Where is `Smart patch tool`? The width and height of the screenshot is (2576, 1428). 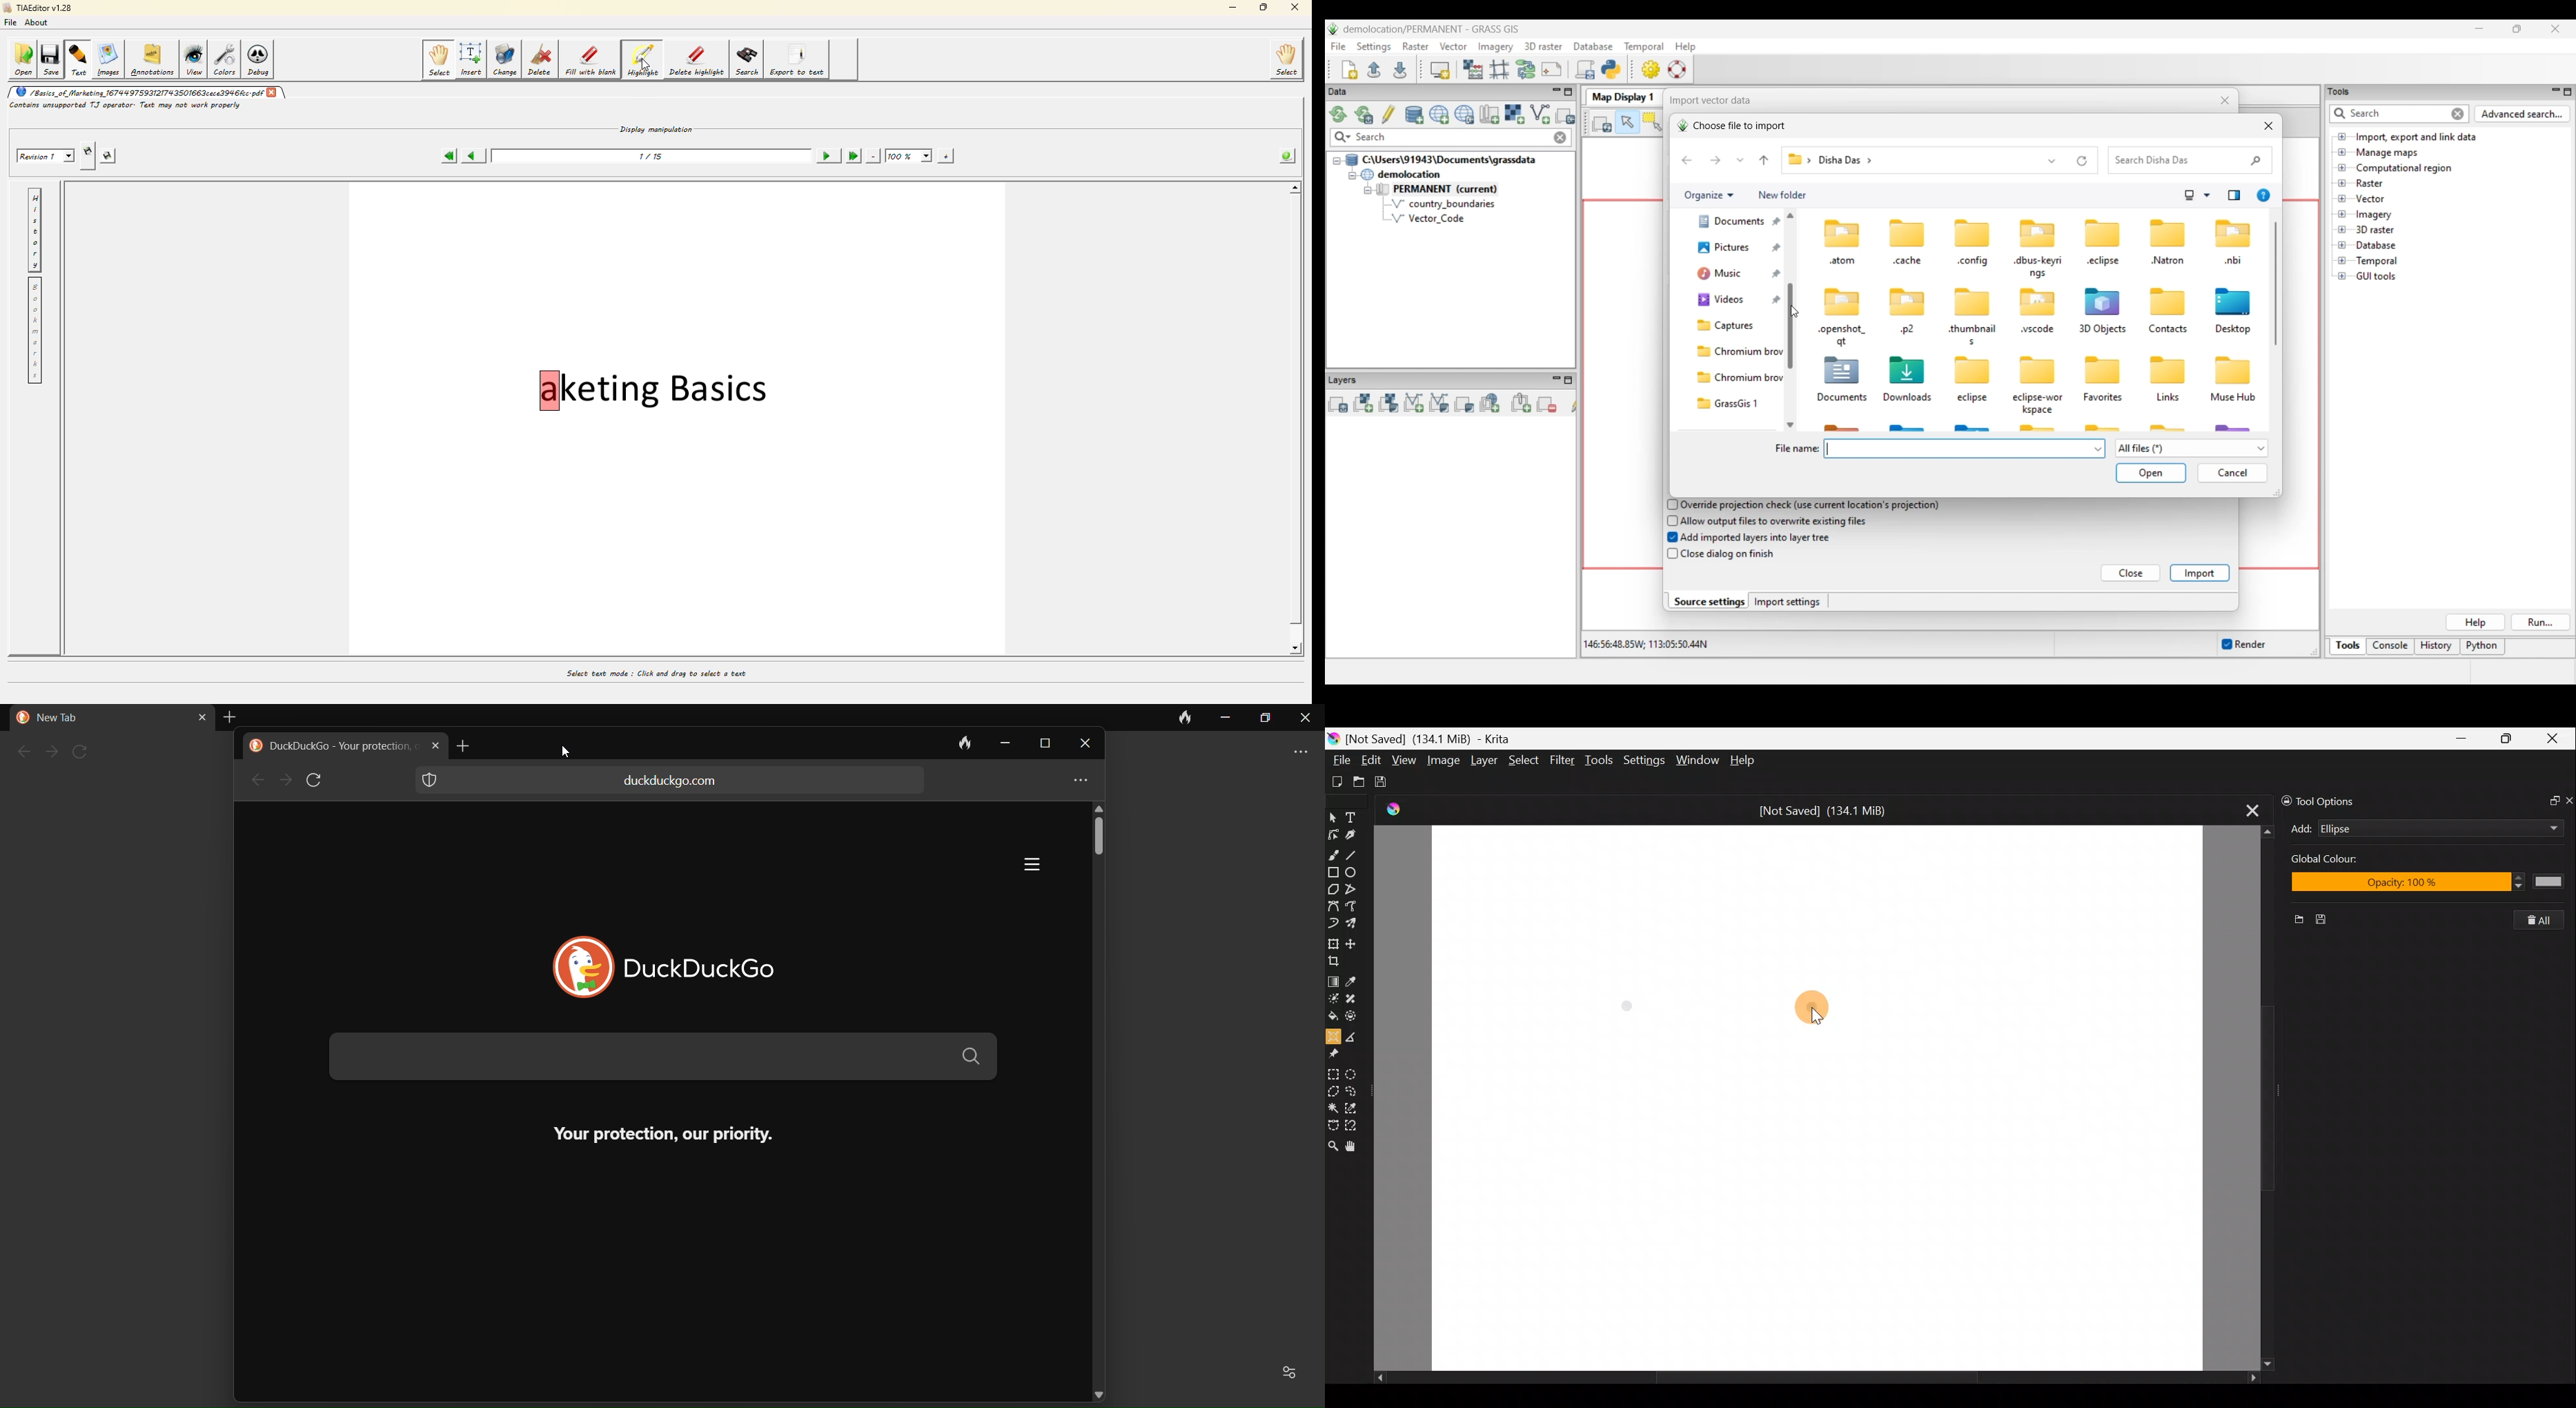
Smart patch tool is located at coordinates (1357, 1001).